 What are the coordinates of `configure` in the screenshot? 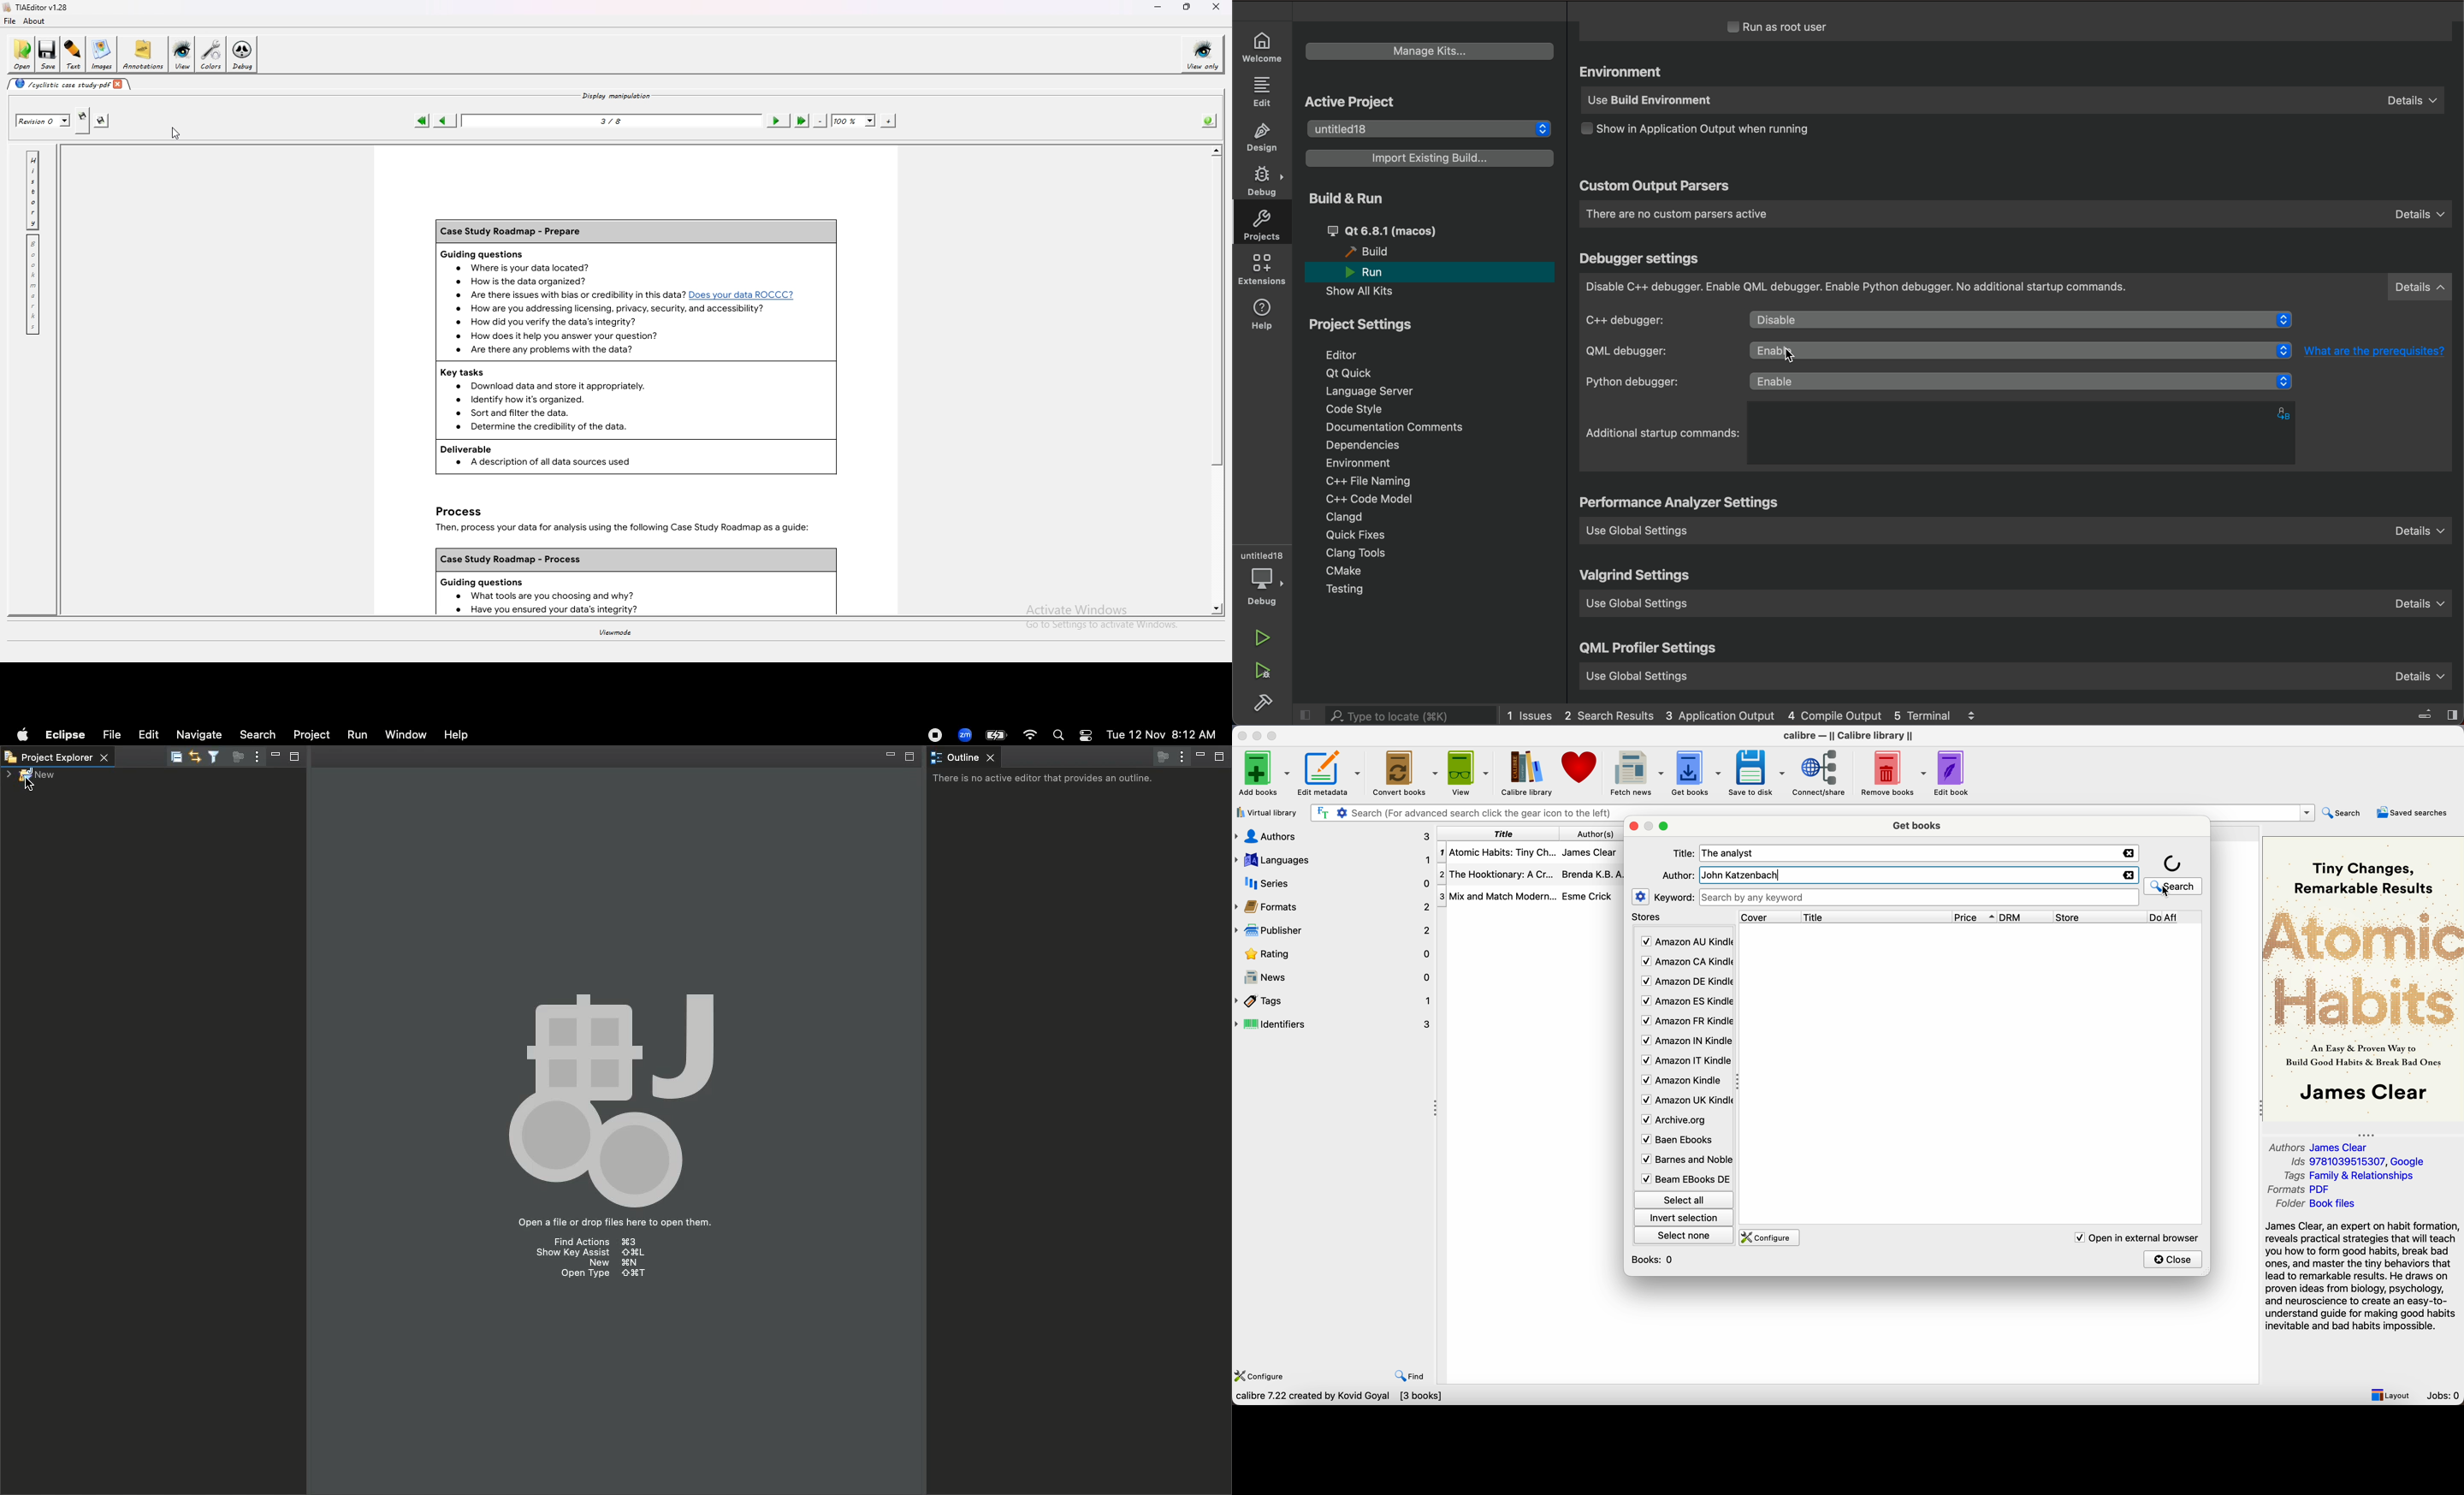 It's located at (1771, 1238).